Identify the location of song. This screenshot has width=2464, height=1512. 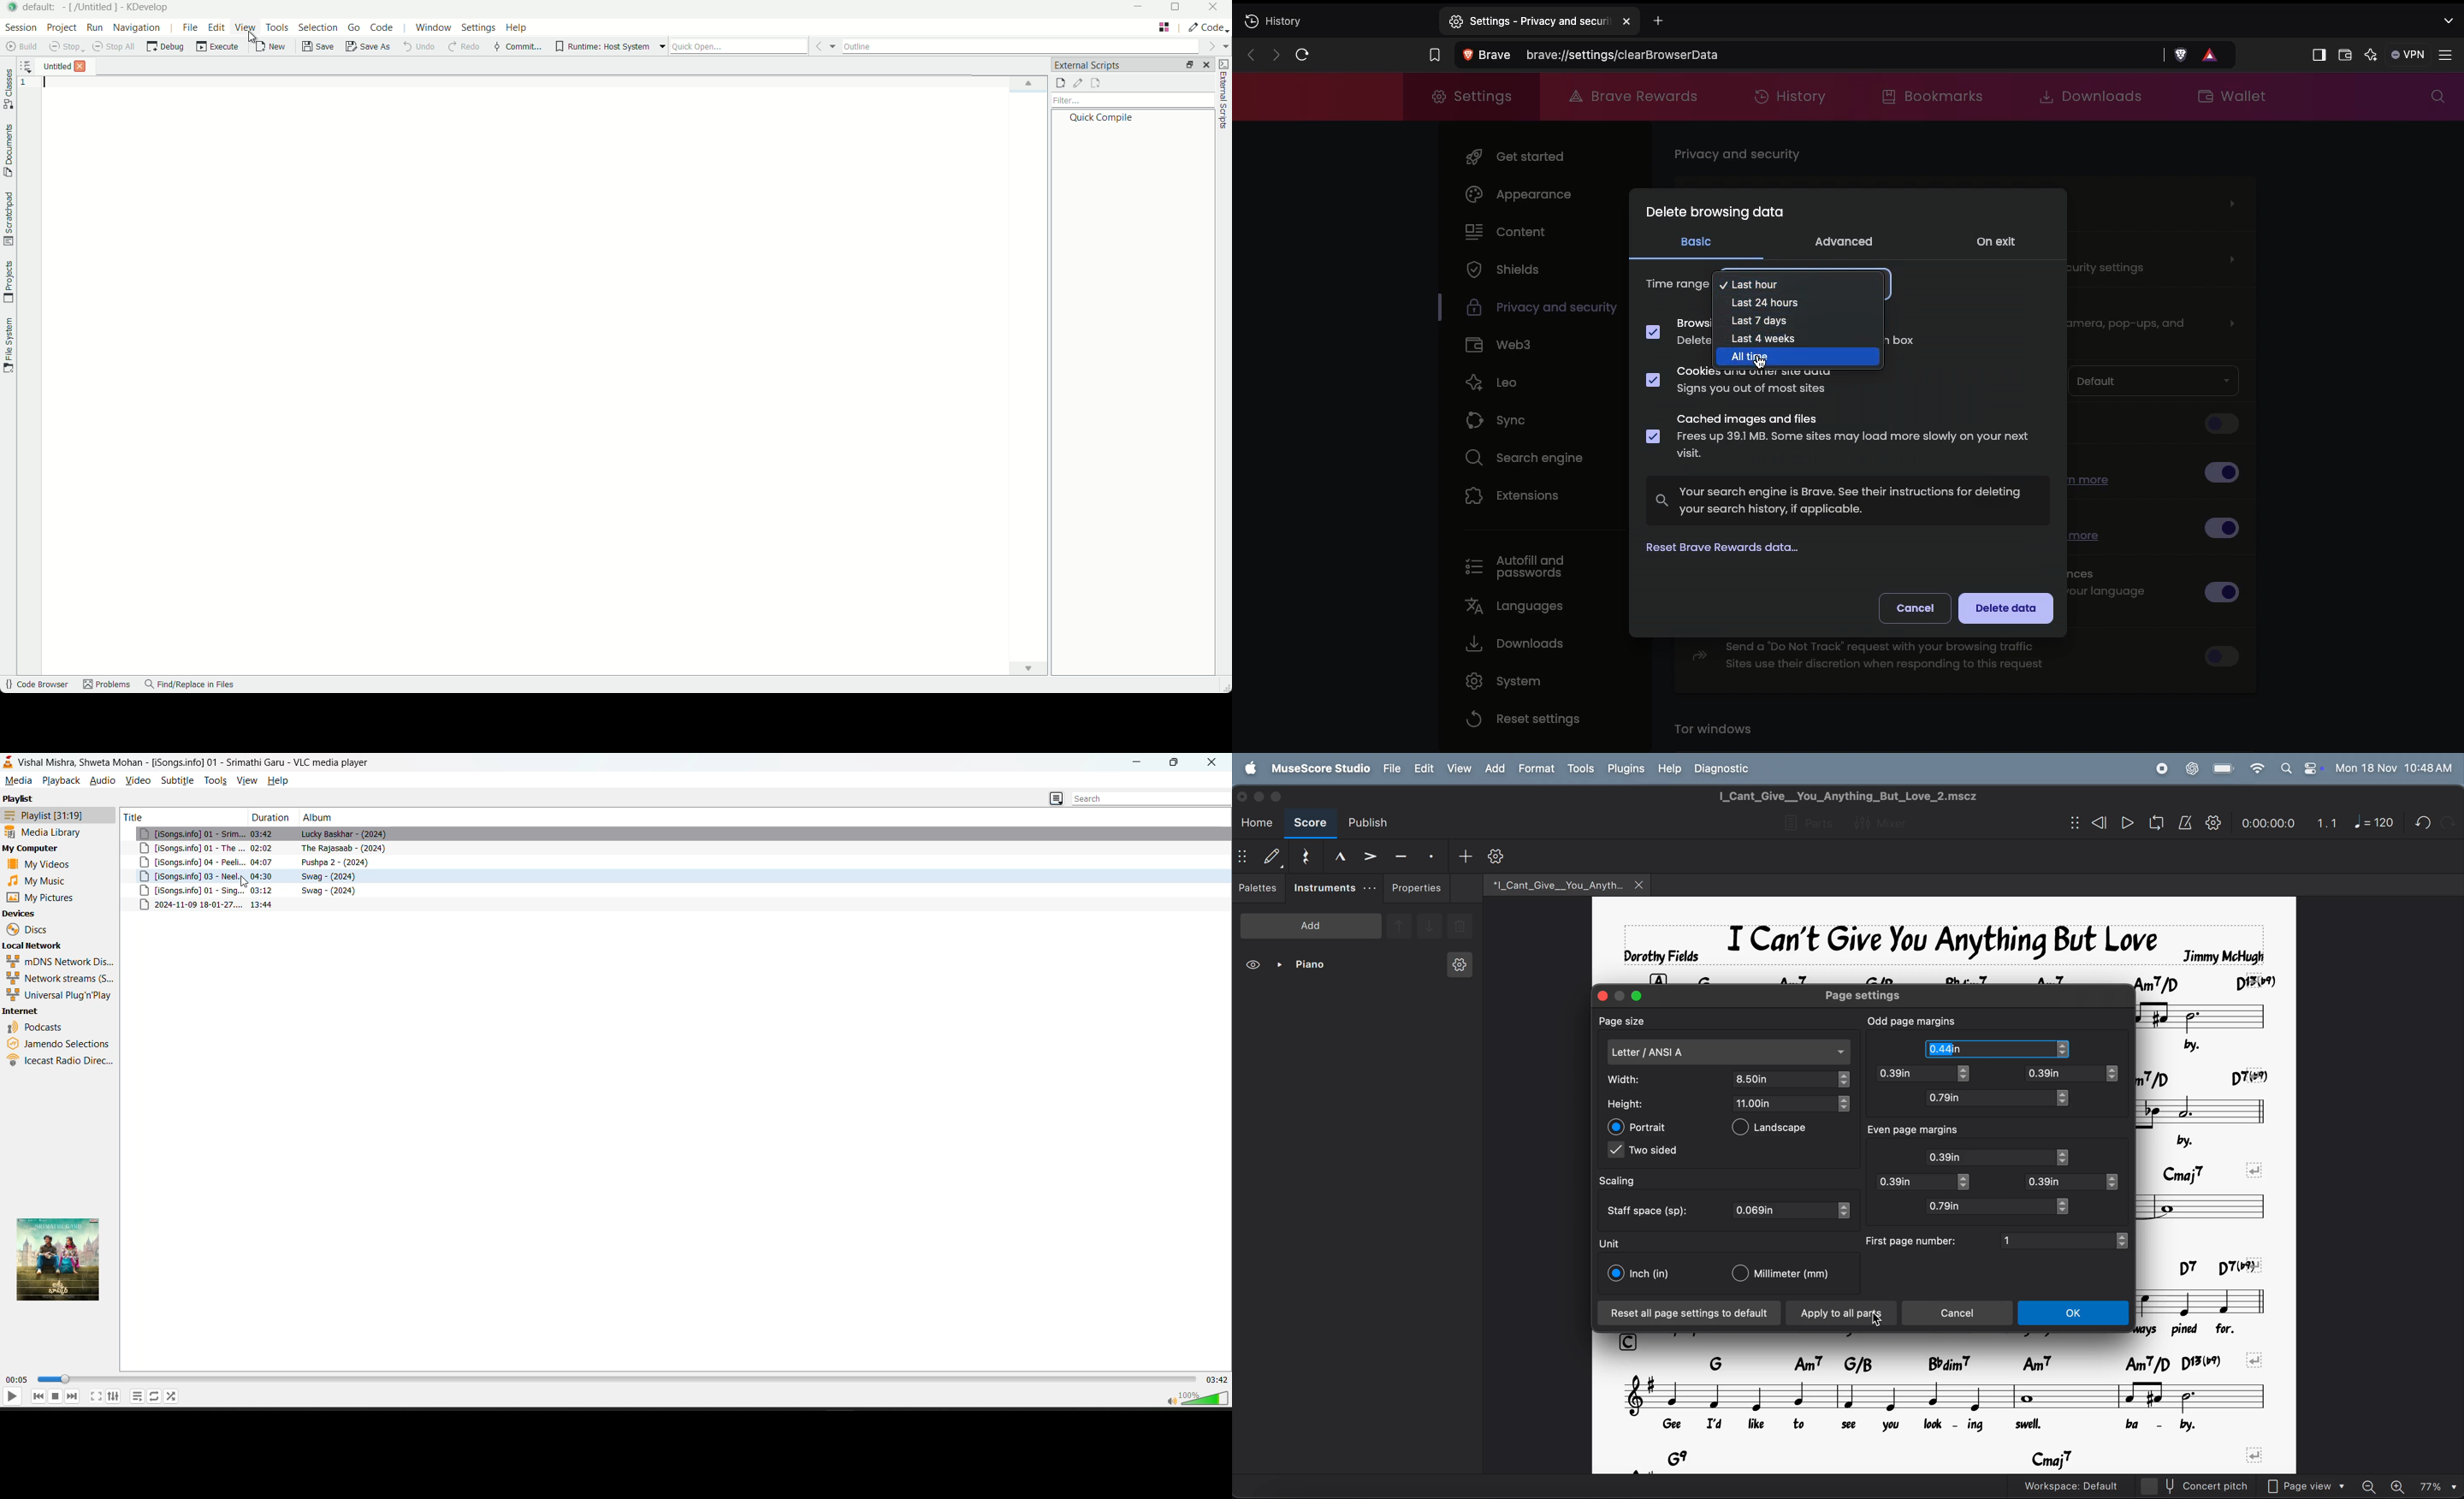
(676, 891).